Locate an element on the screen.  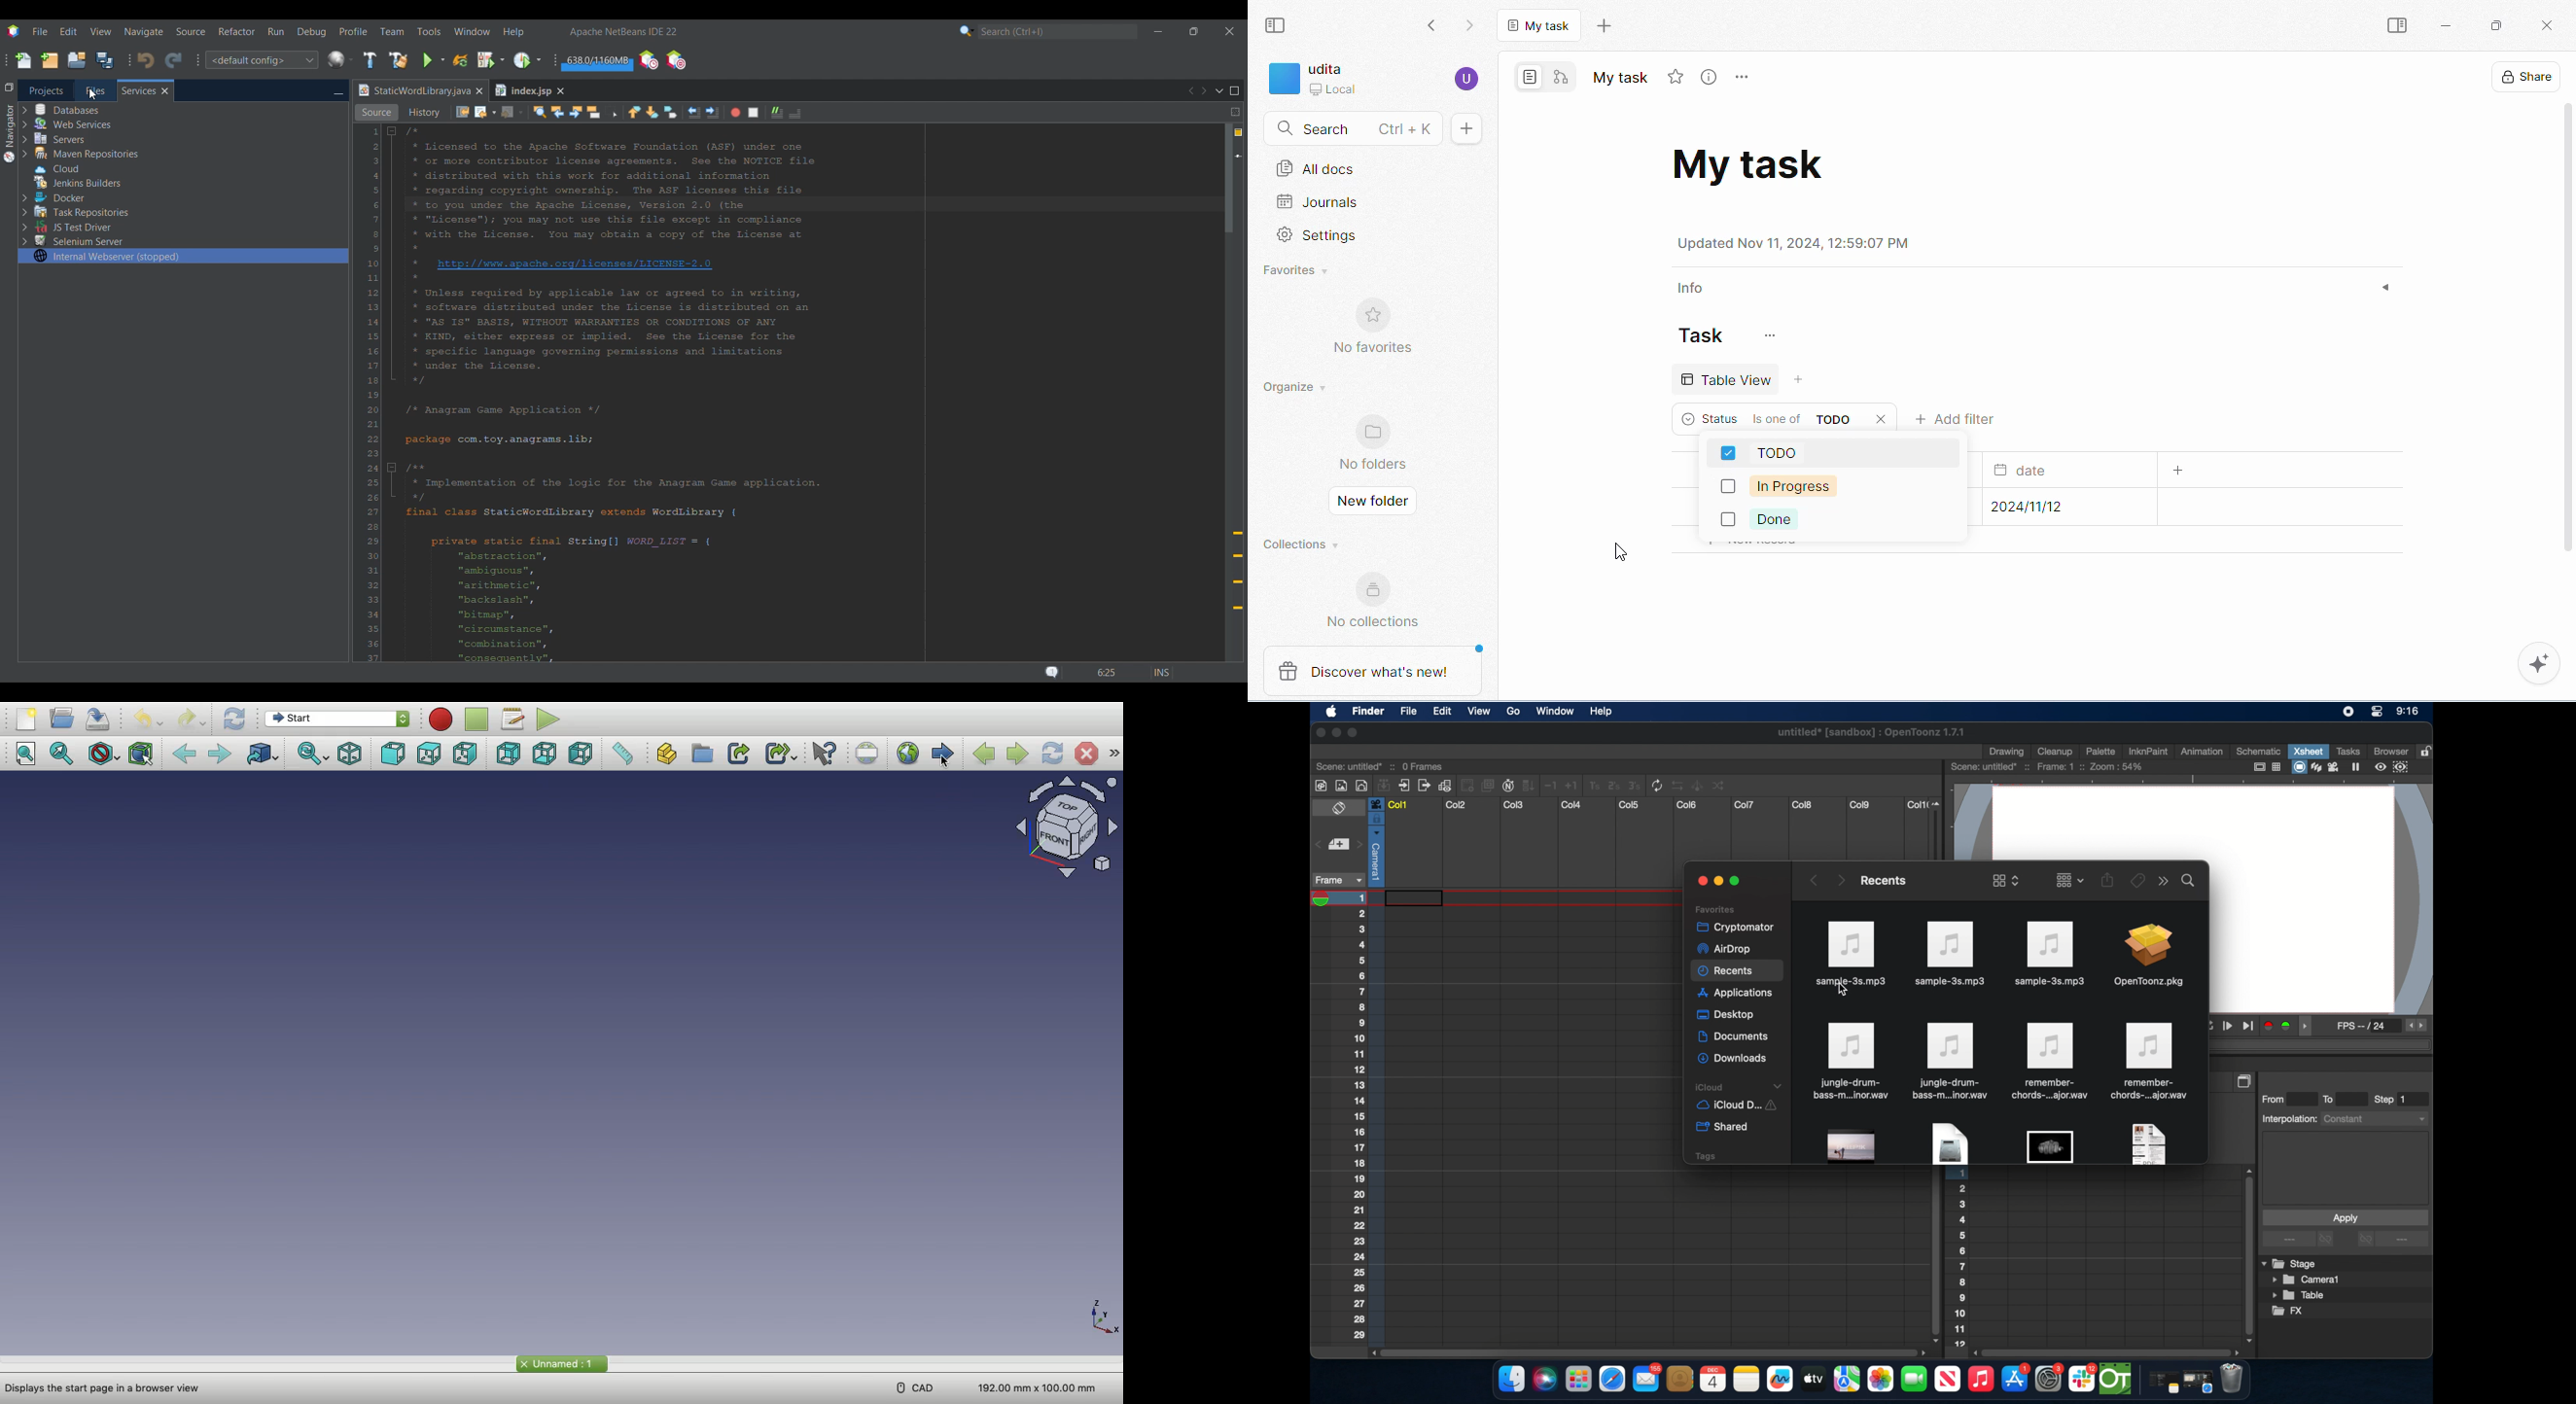
Reload is located at coordinates (461, 60).